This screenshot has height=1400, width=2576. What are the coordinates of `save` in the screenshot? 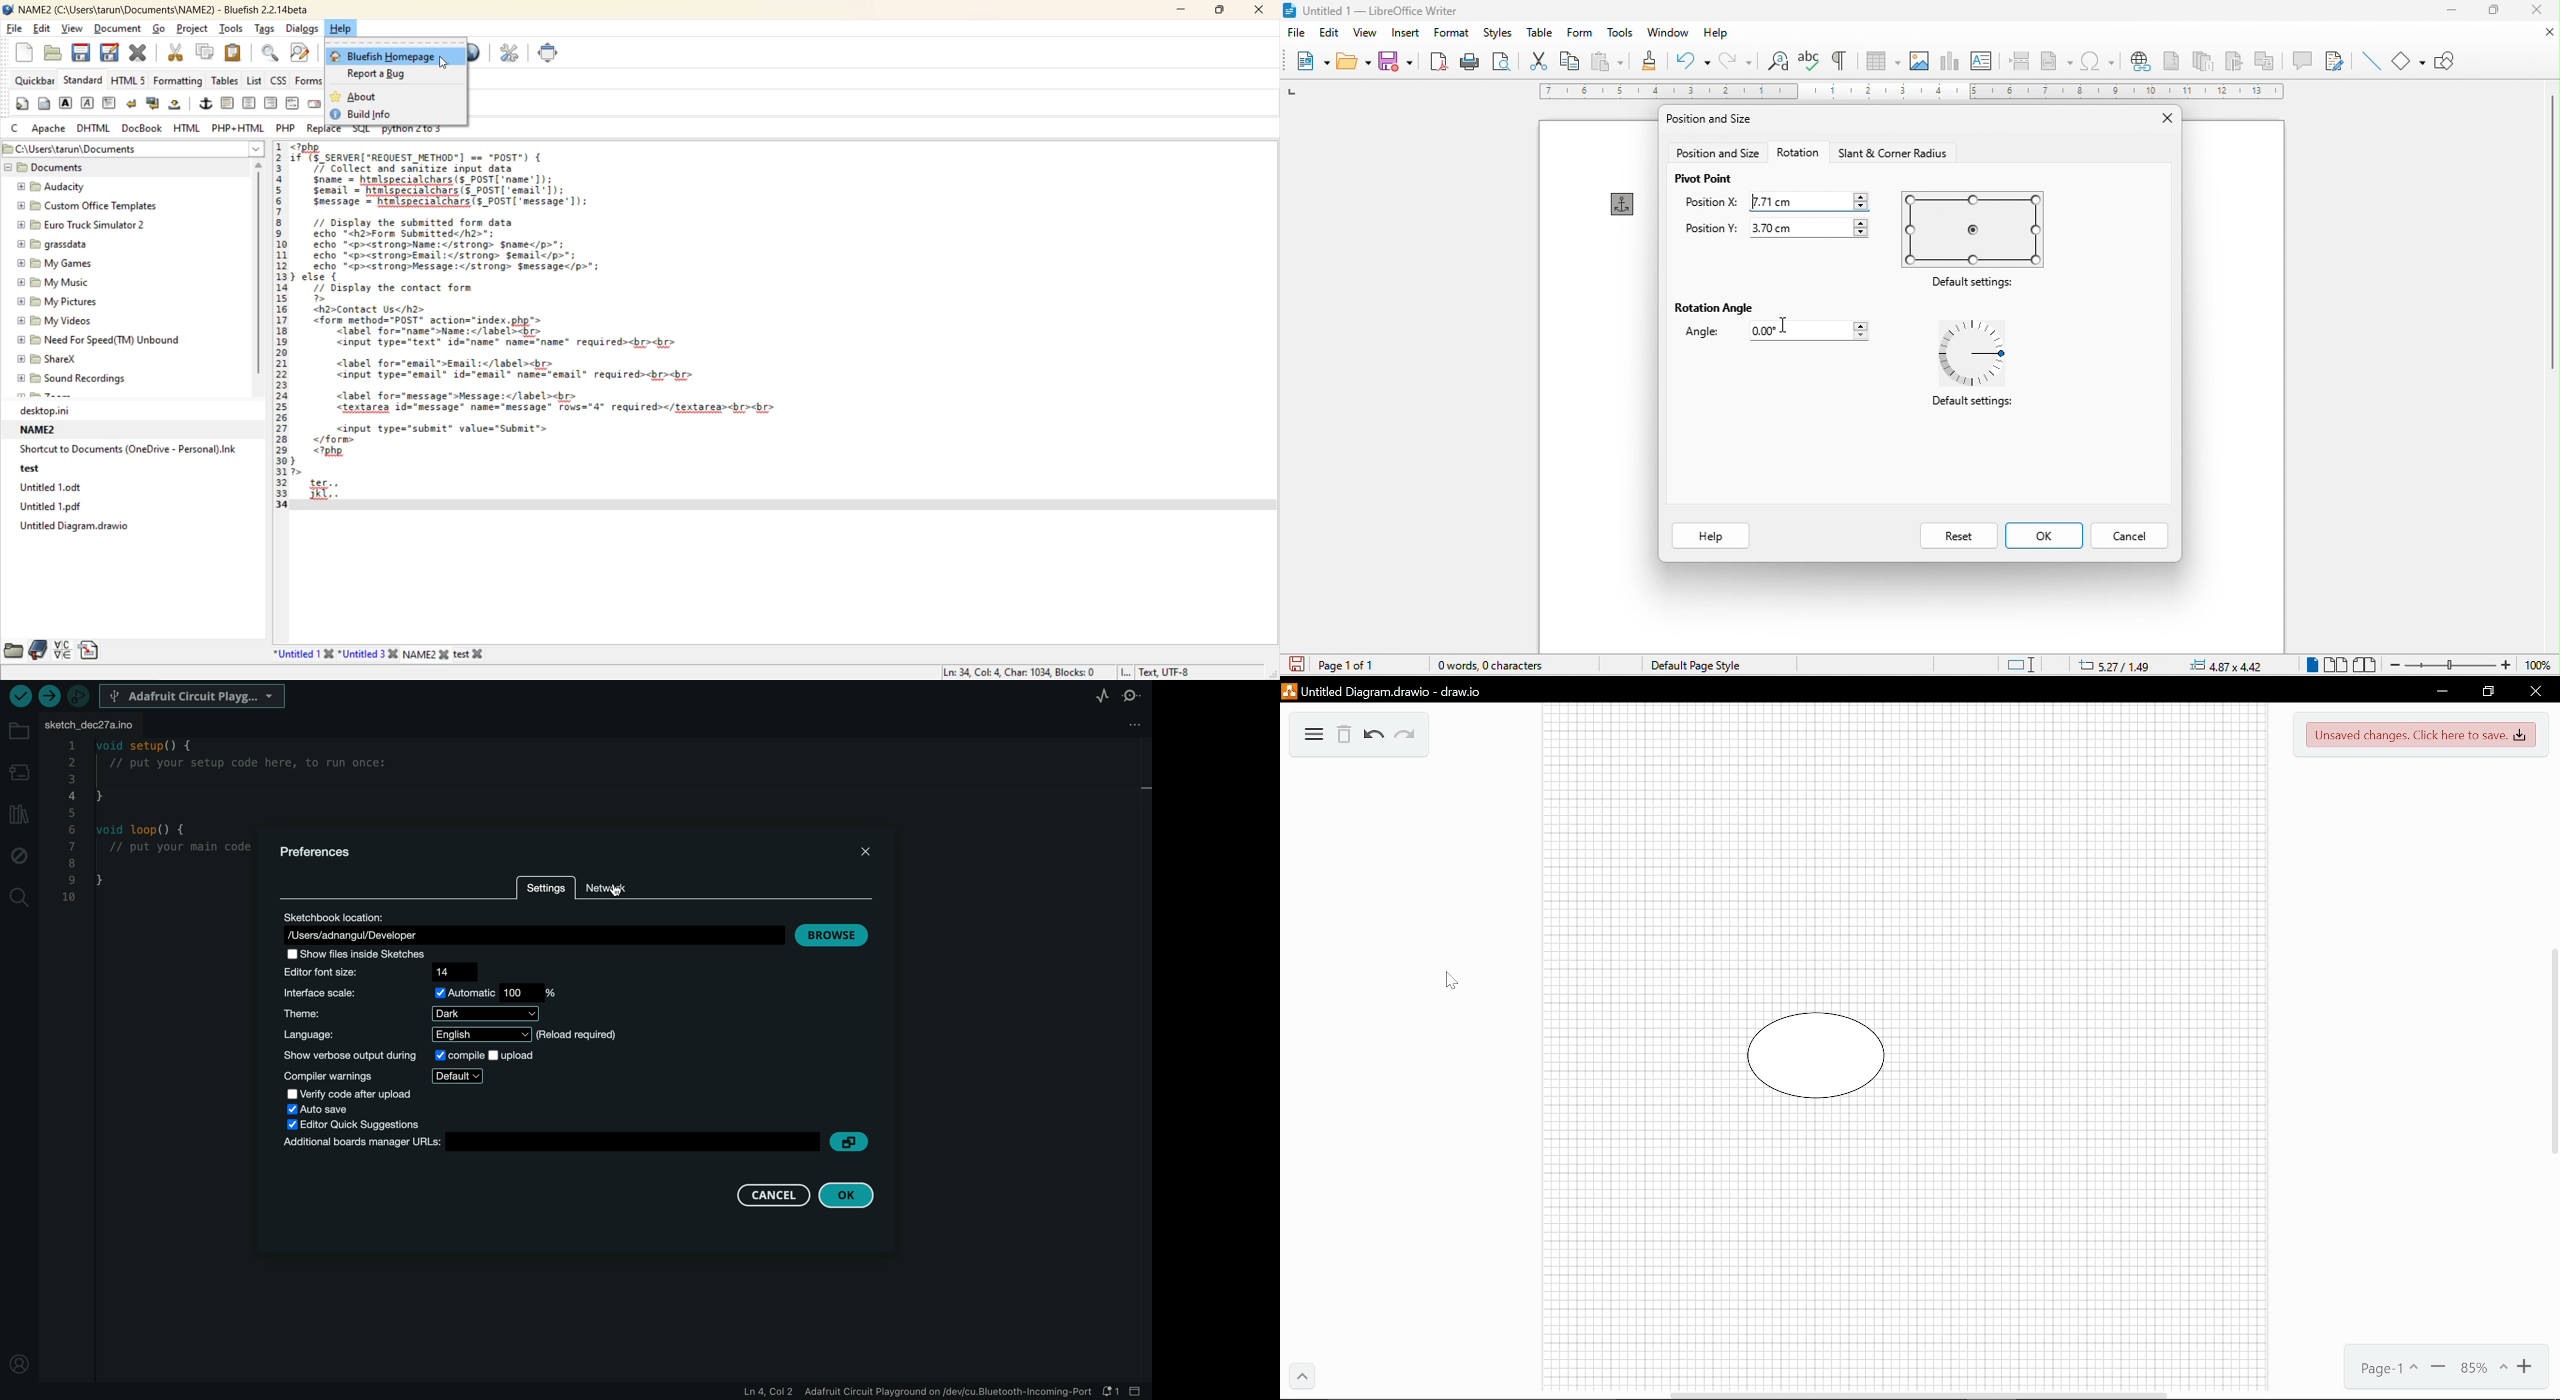 It's located at (1398, 59).